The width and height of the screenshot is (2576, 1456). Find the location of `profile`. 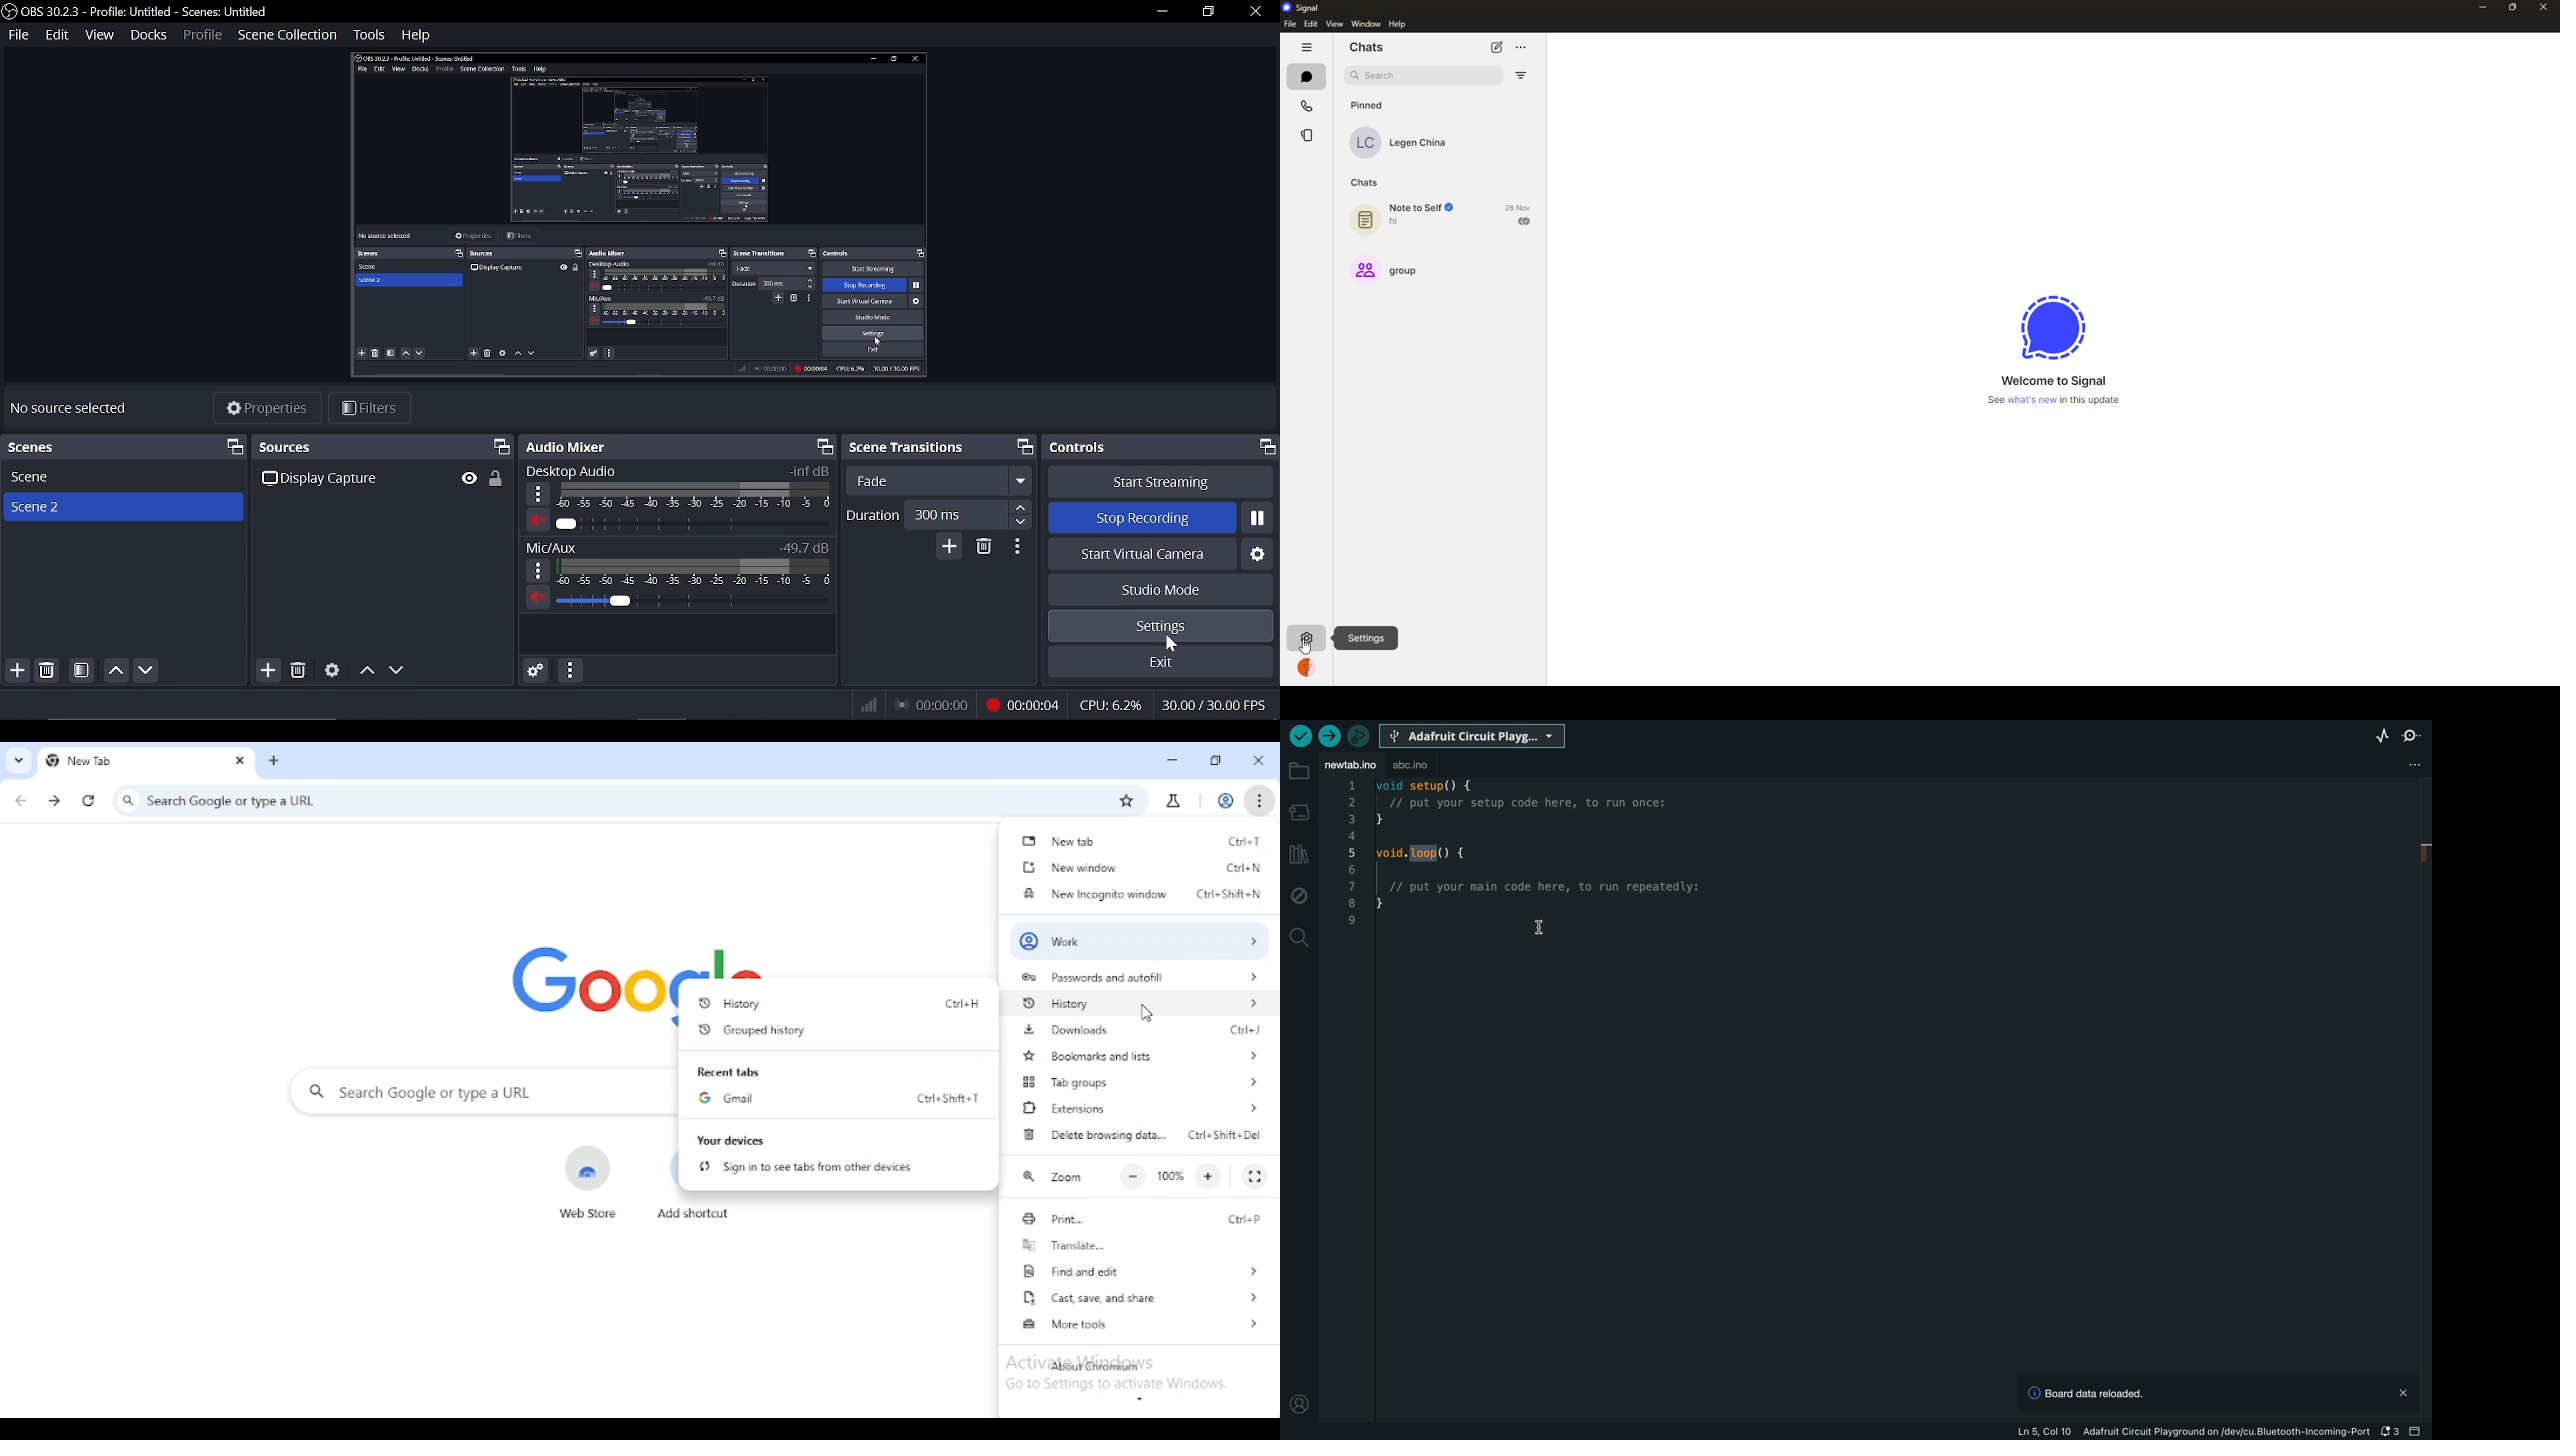

profile is located at coordinates (1140, 941).